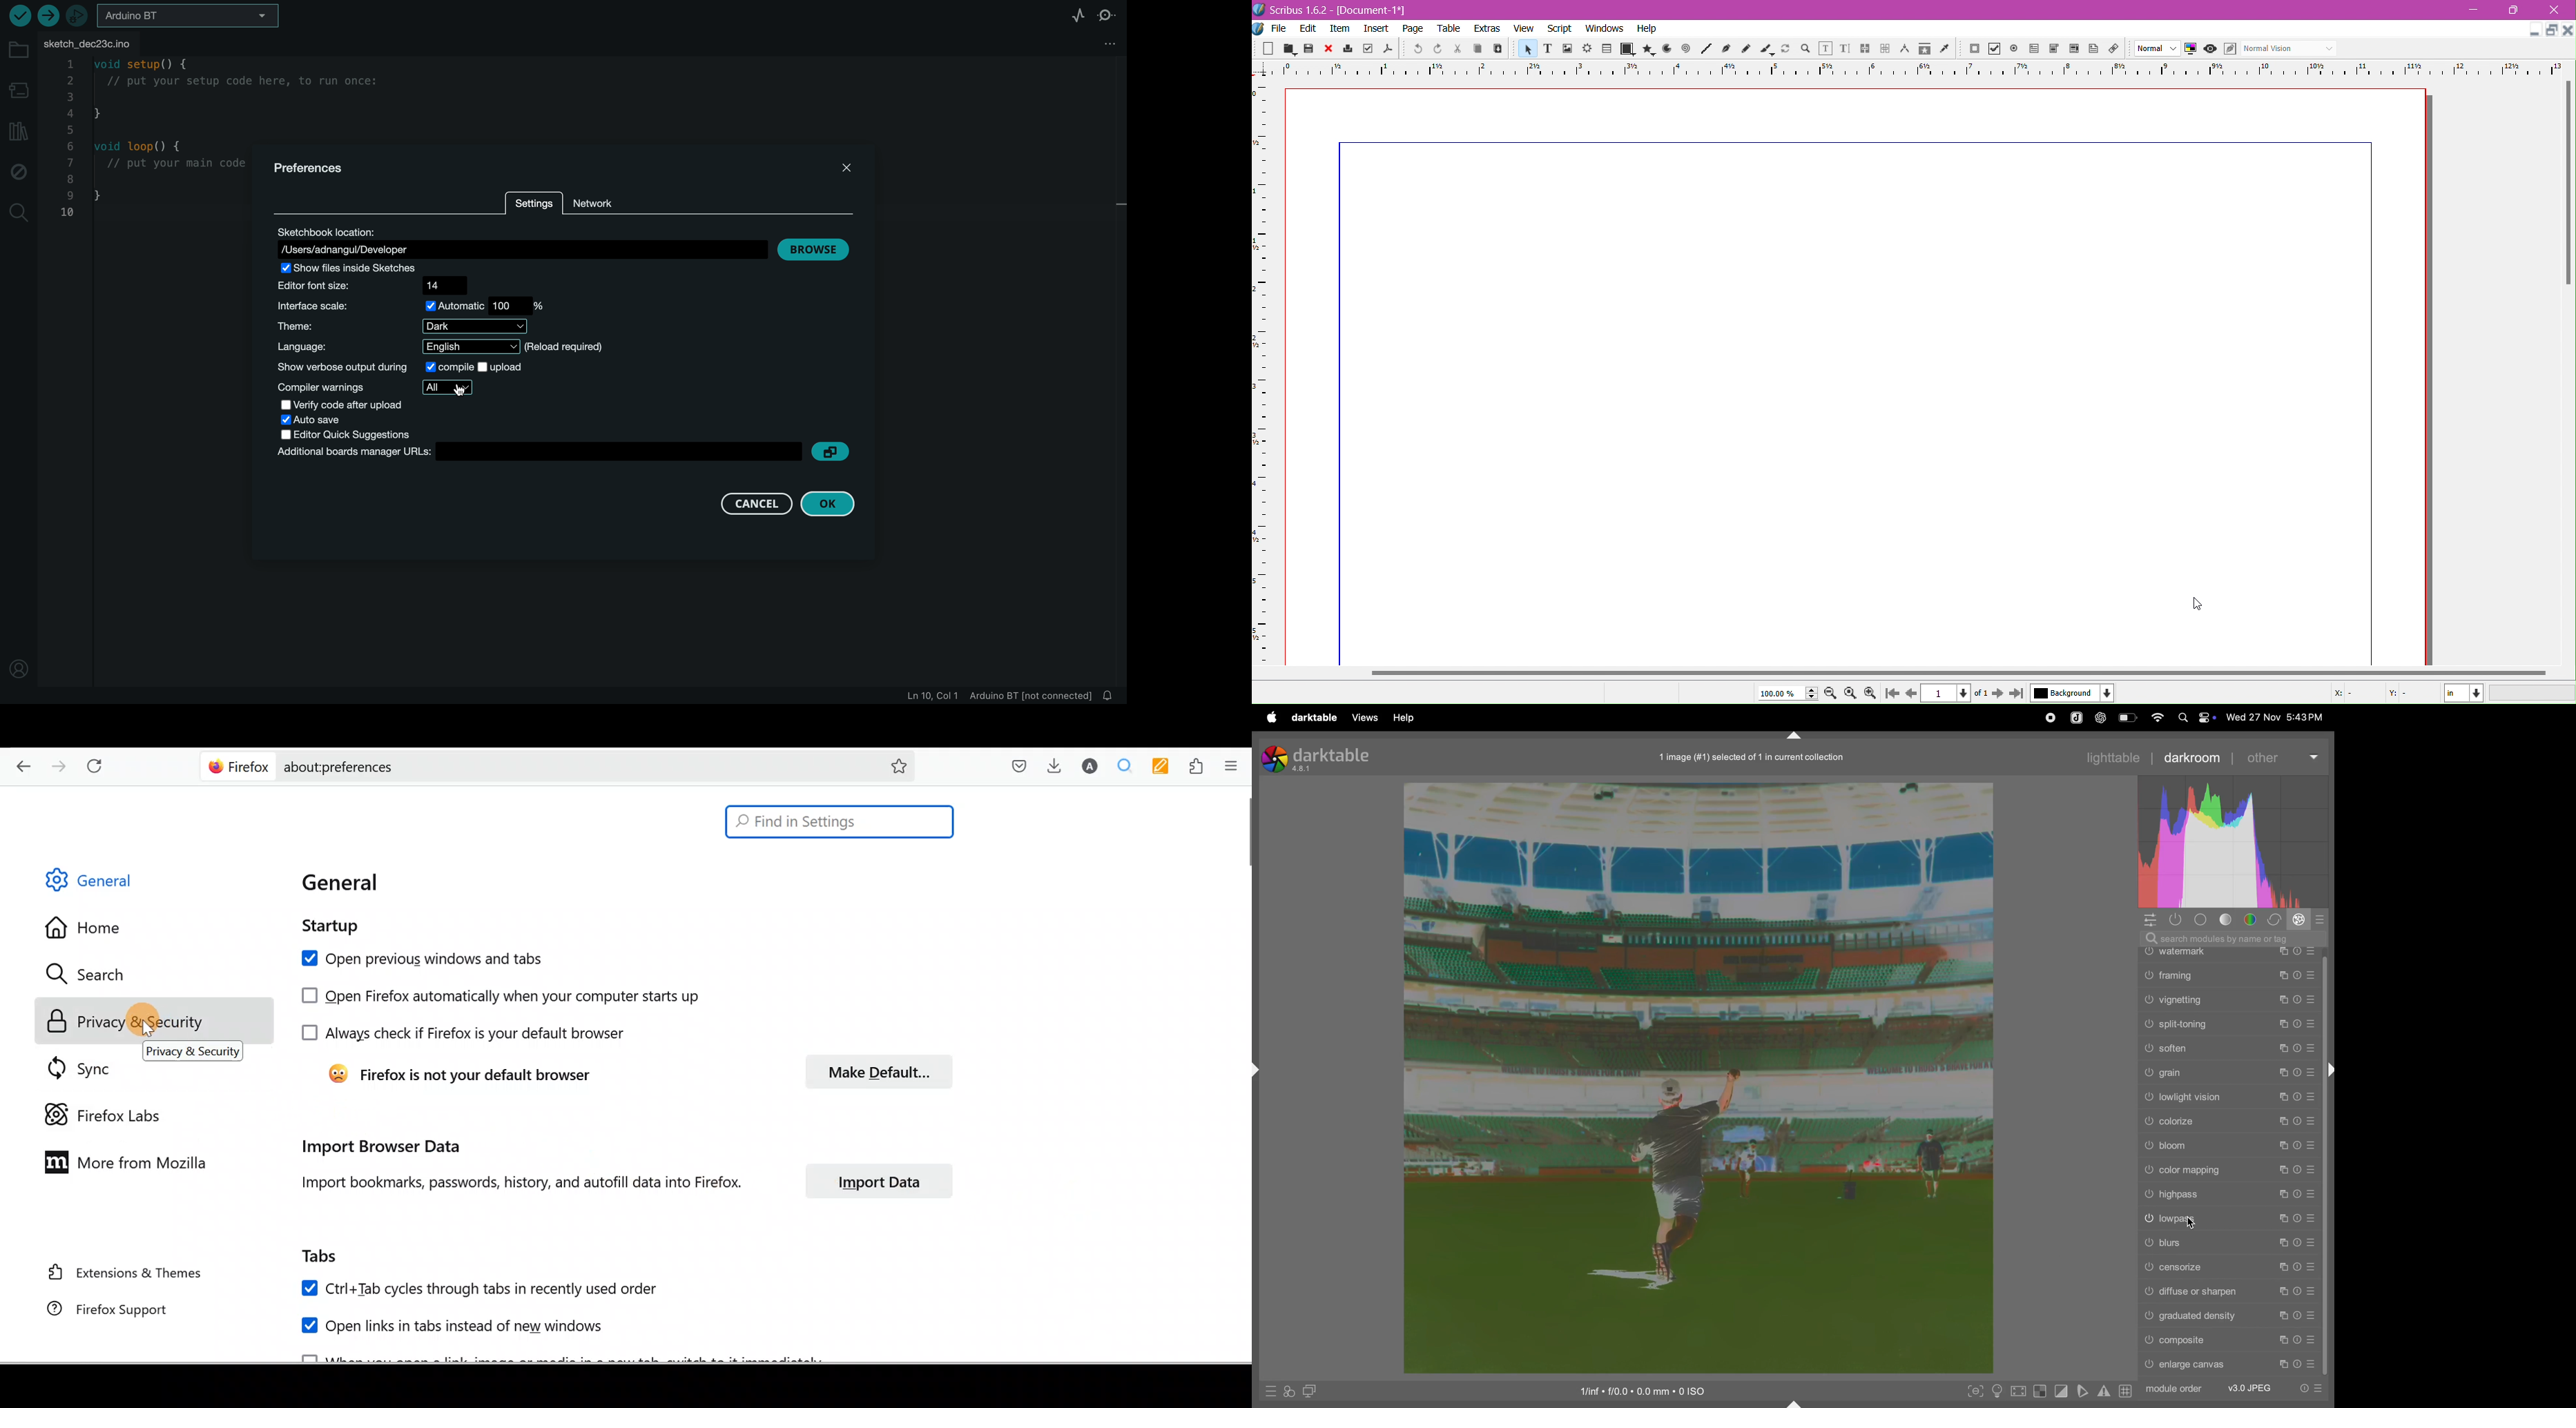 The width and height of the screenshot is (2576, 1428). Describe the element at coordinates (48, 16) in the screenshot. I see `upload` at that location.